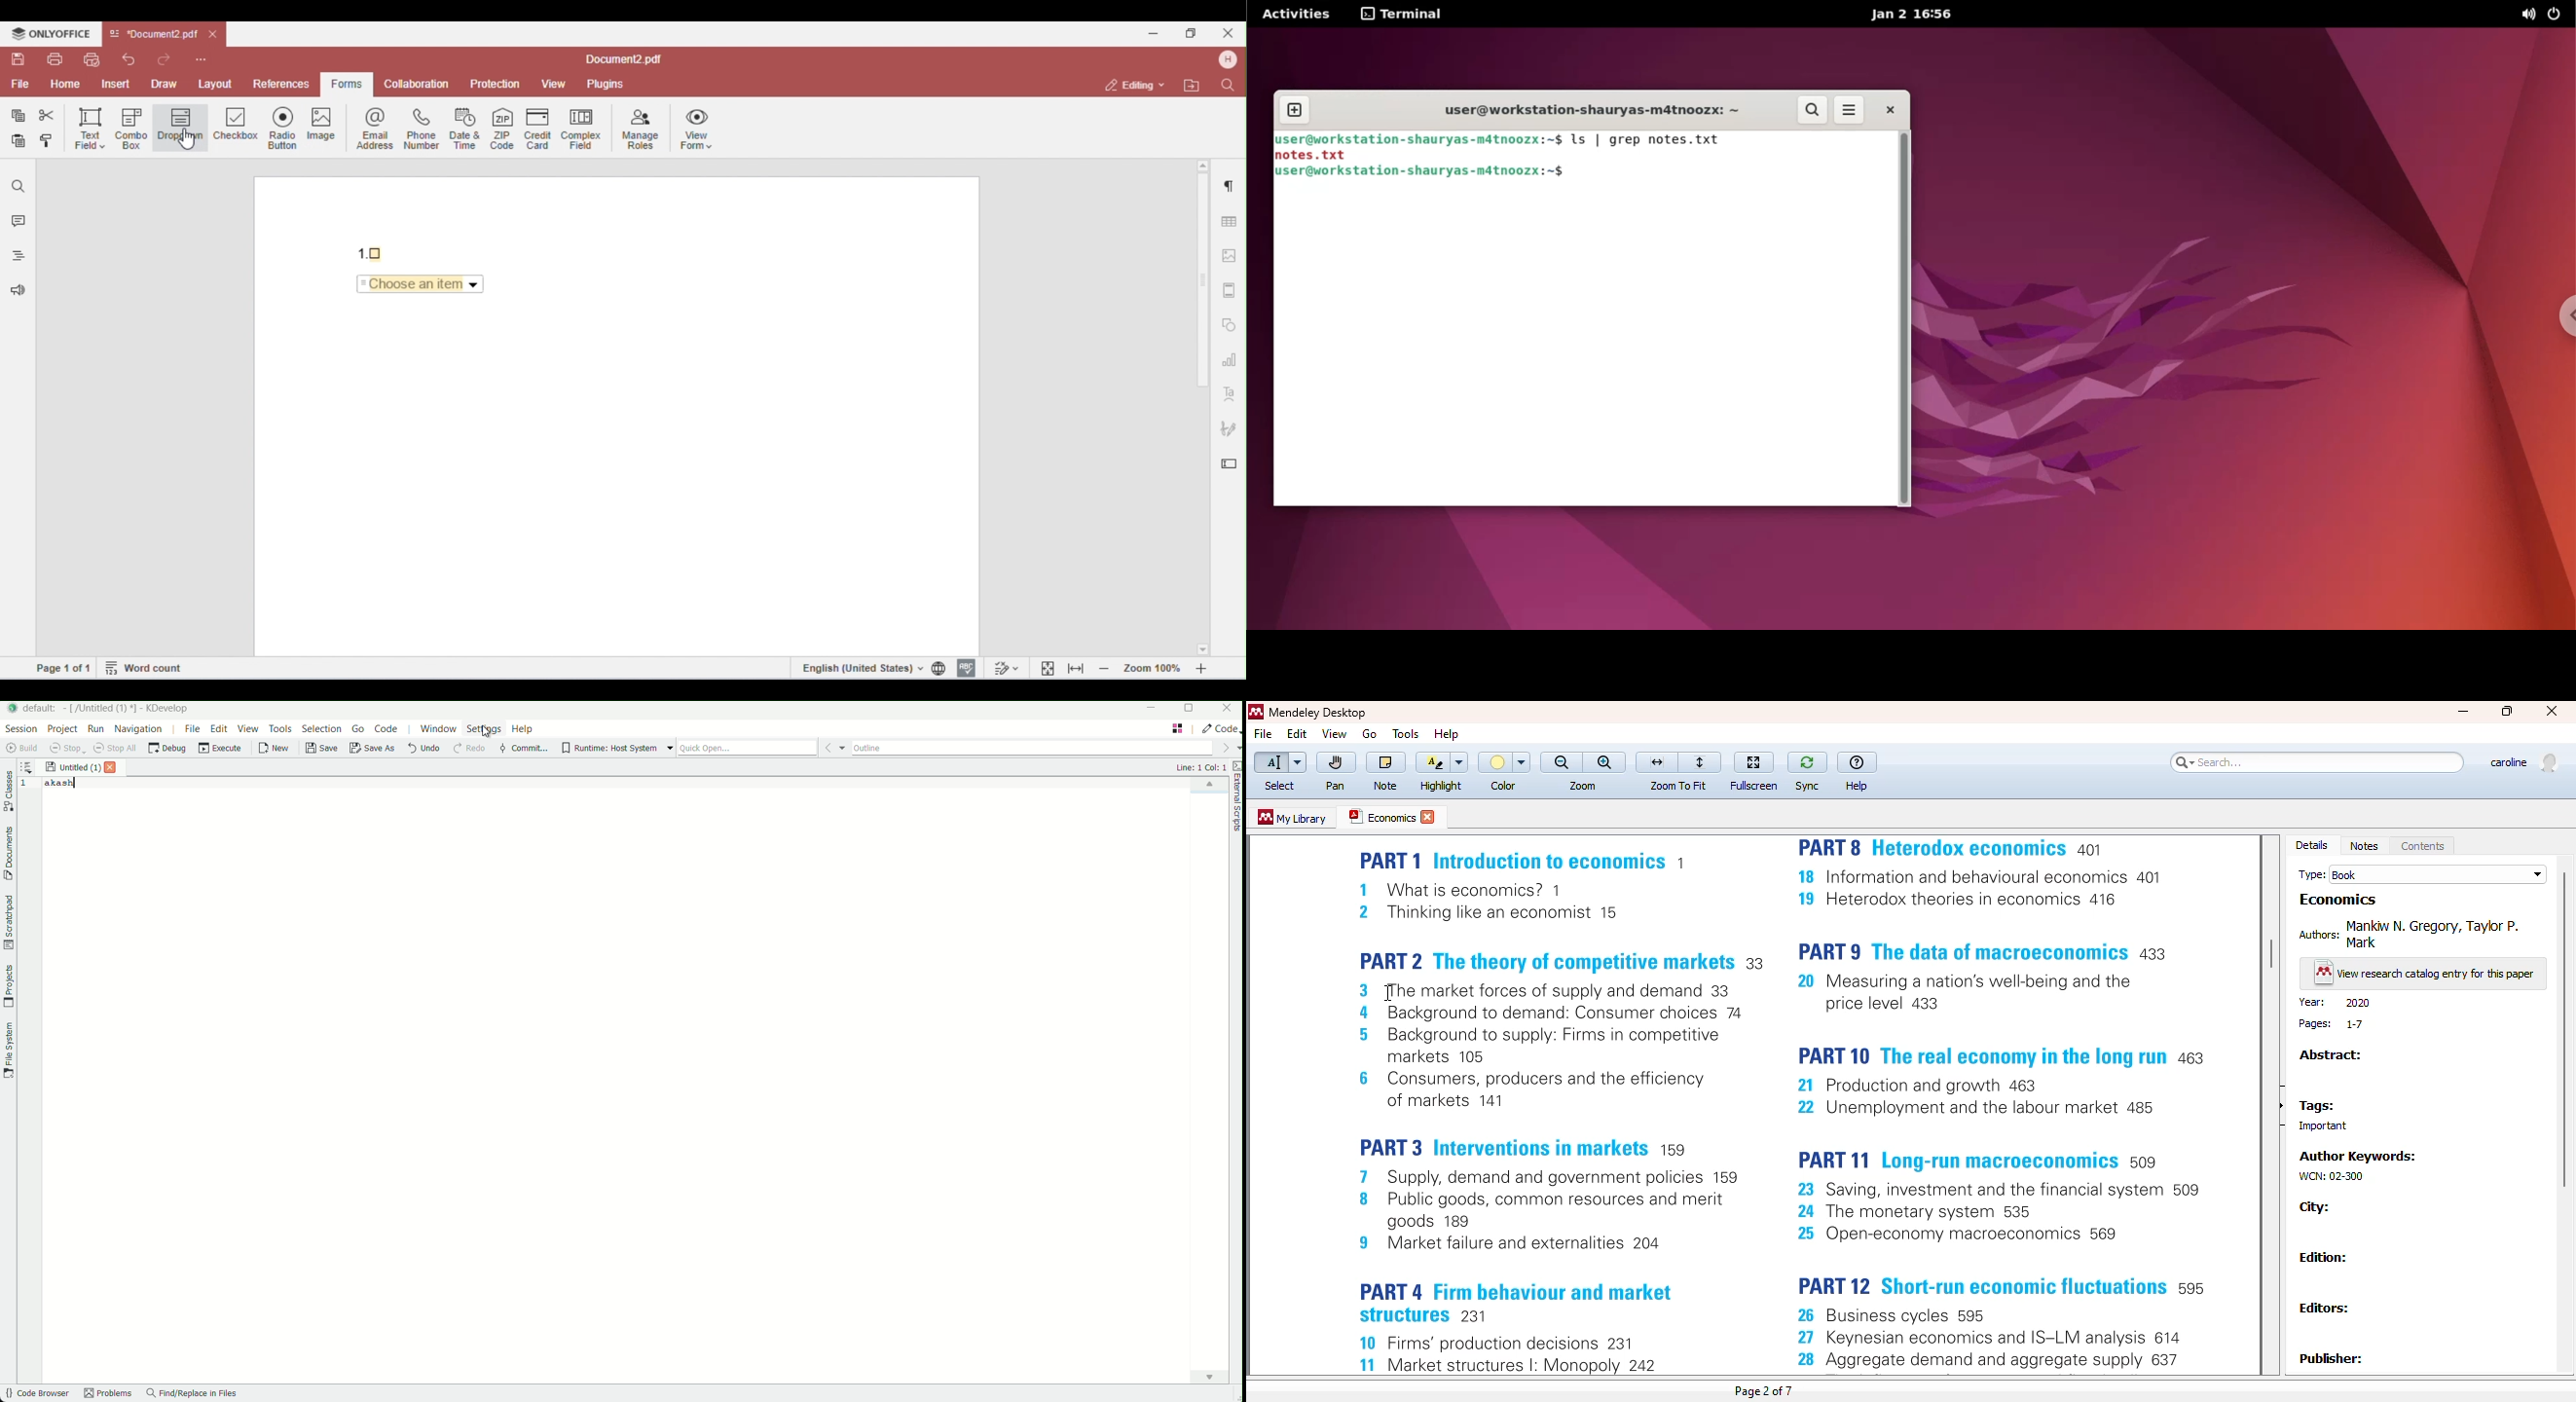 The image size is (2576, 1428). Describe the element at coordinates (2330, 1022) in the screenshot. I see `Pages: 1-7` at that location.